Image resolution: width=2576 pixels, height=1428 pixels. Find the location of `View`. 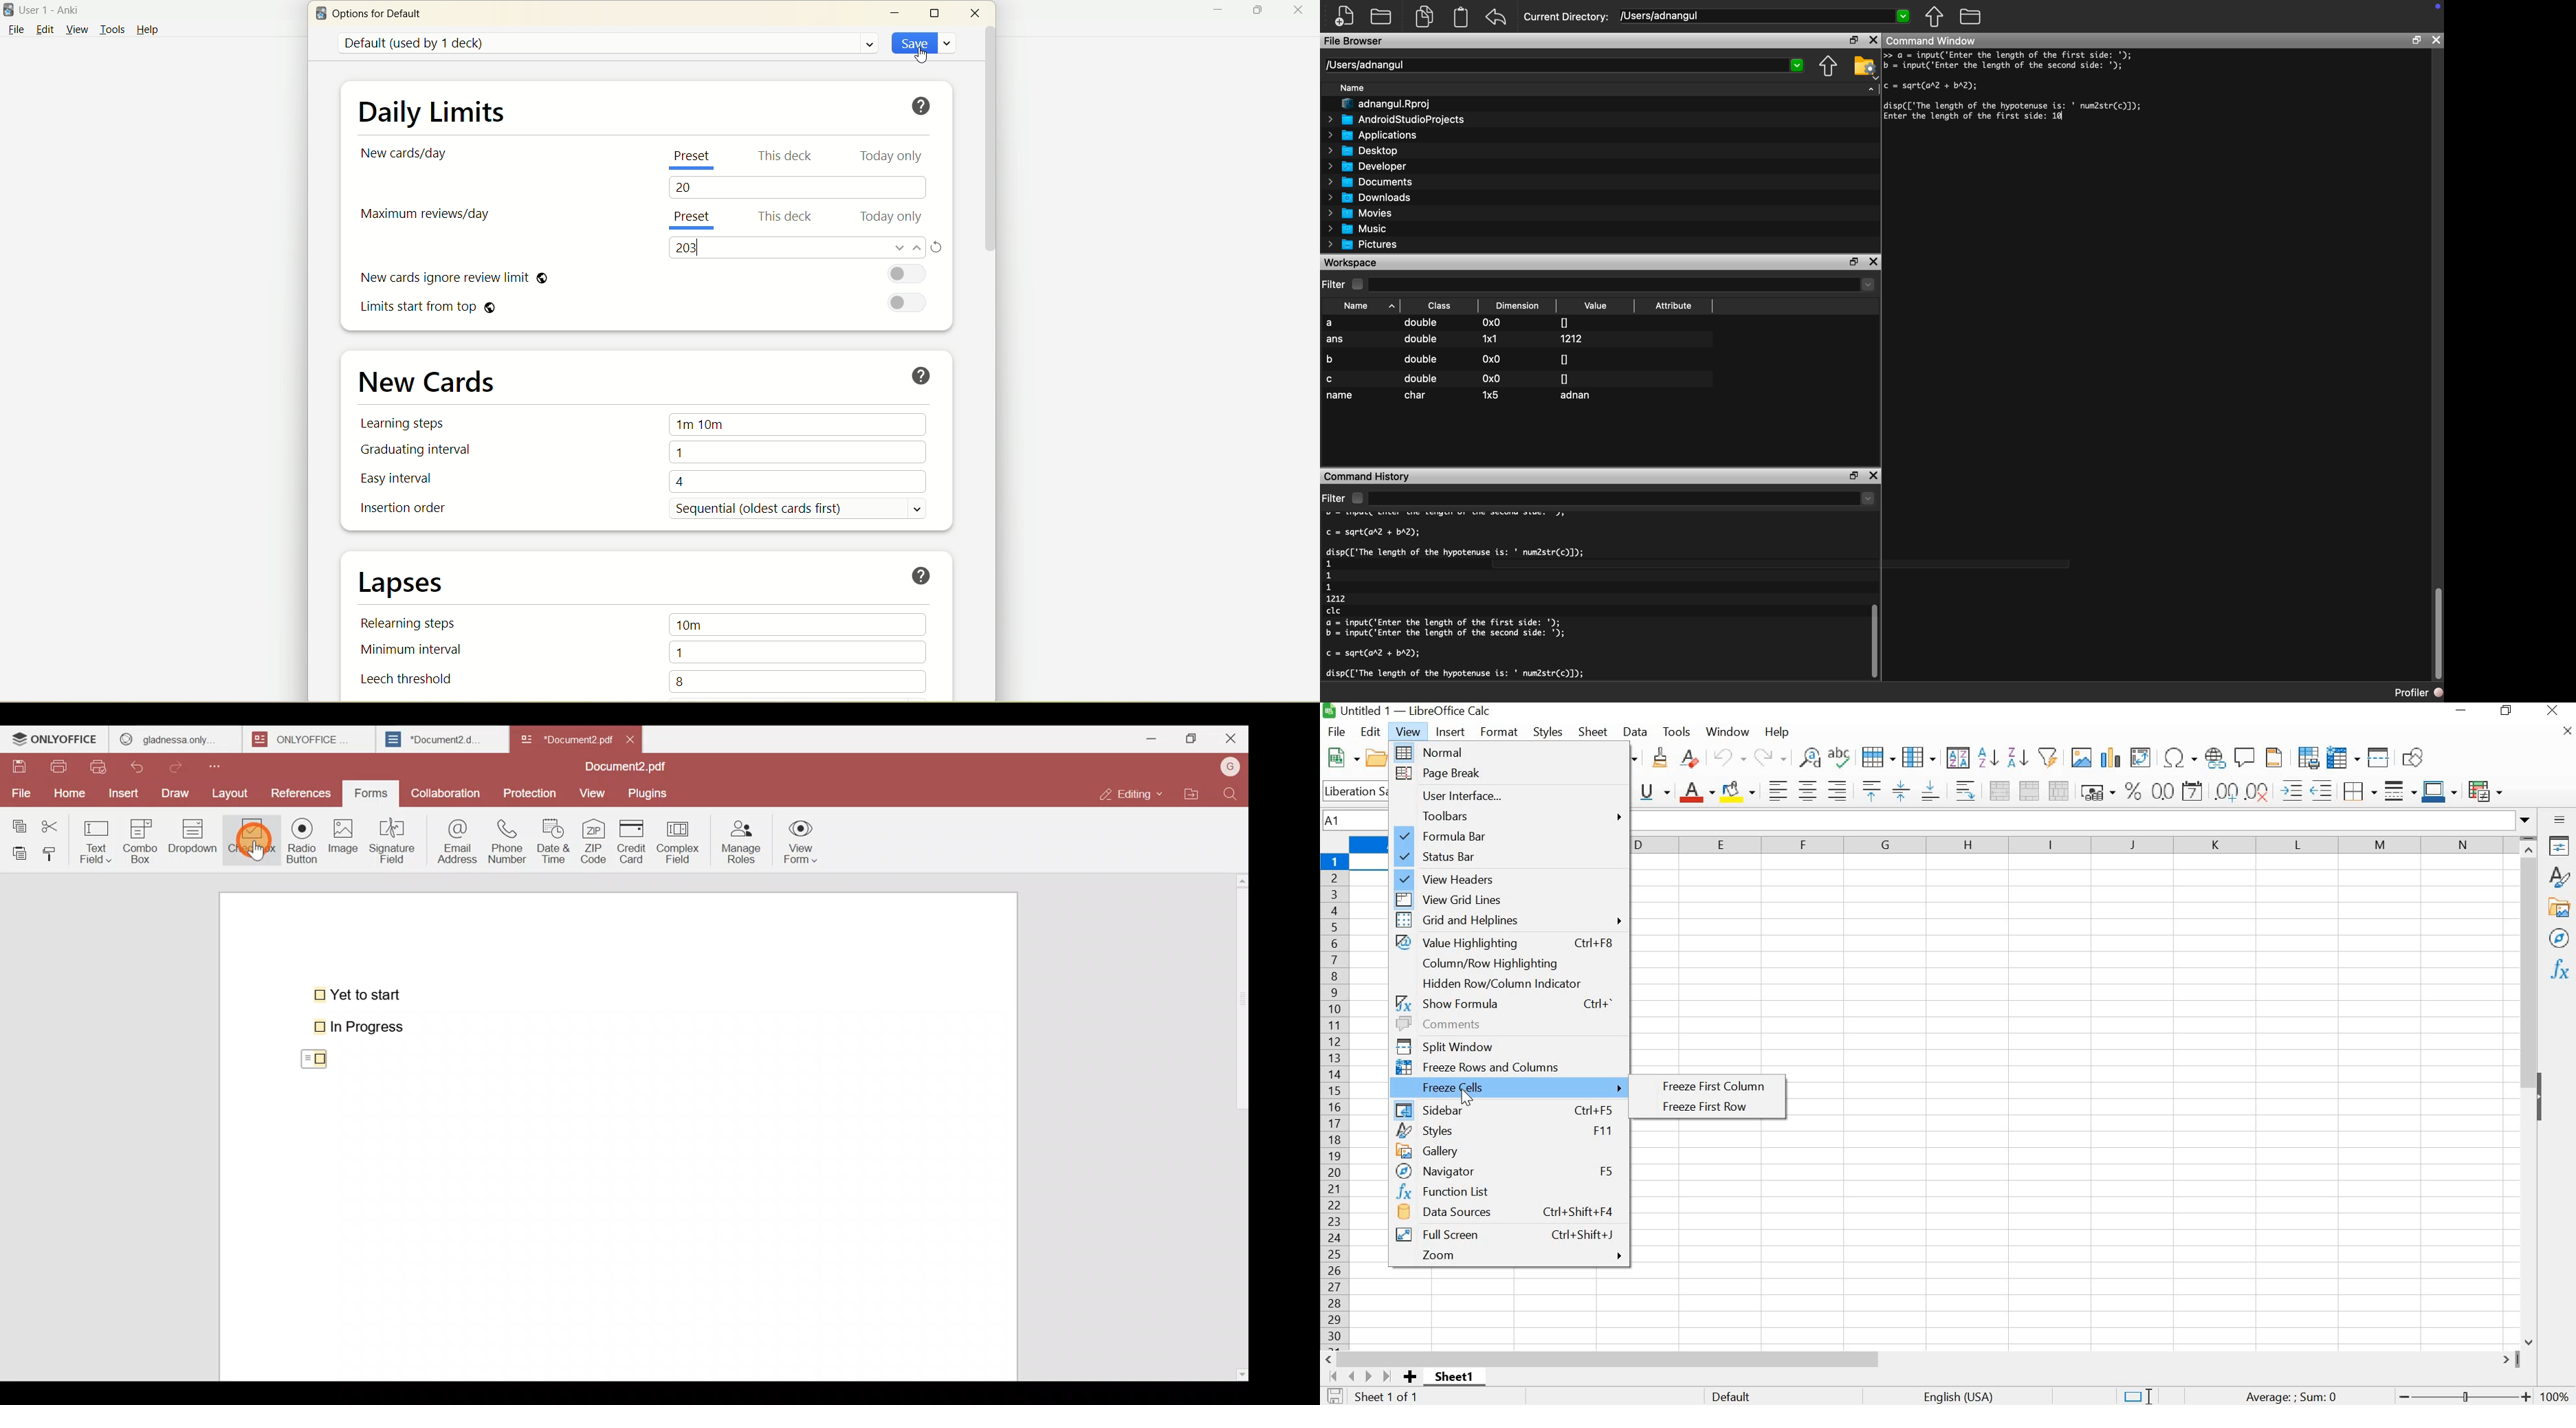

View is located at coordinates (595, 793).